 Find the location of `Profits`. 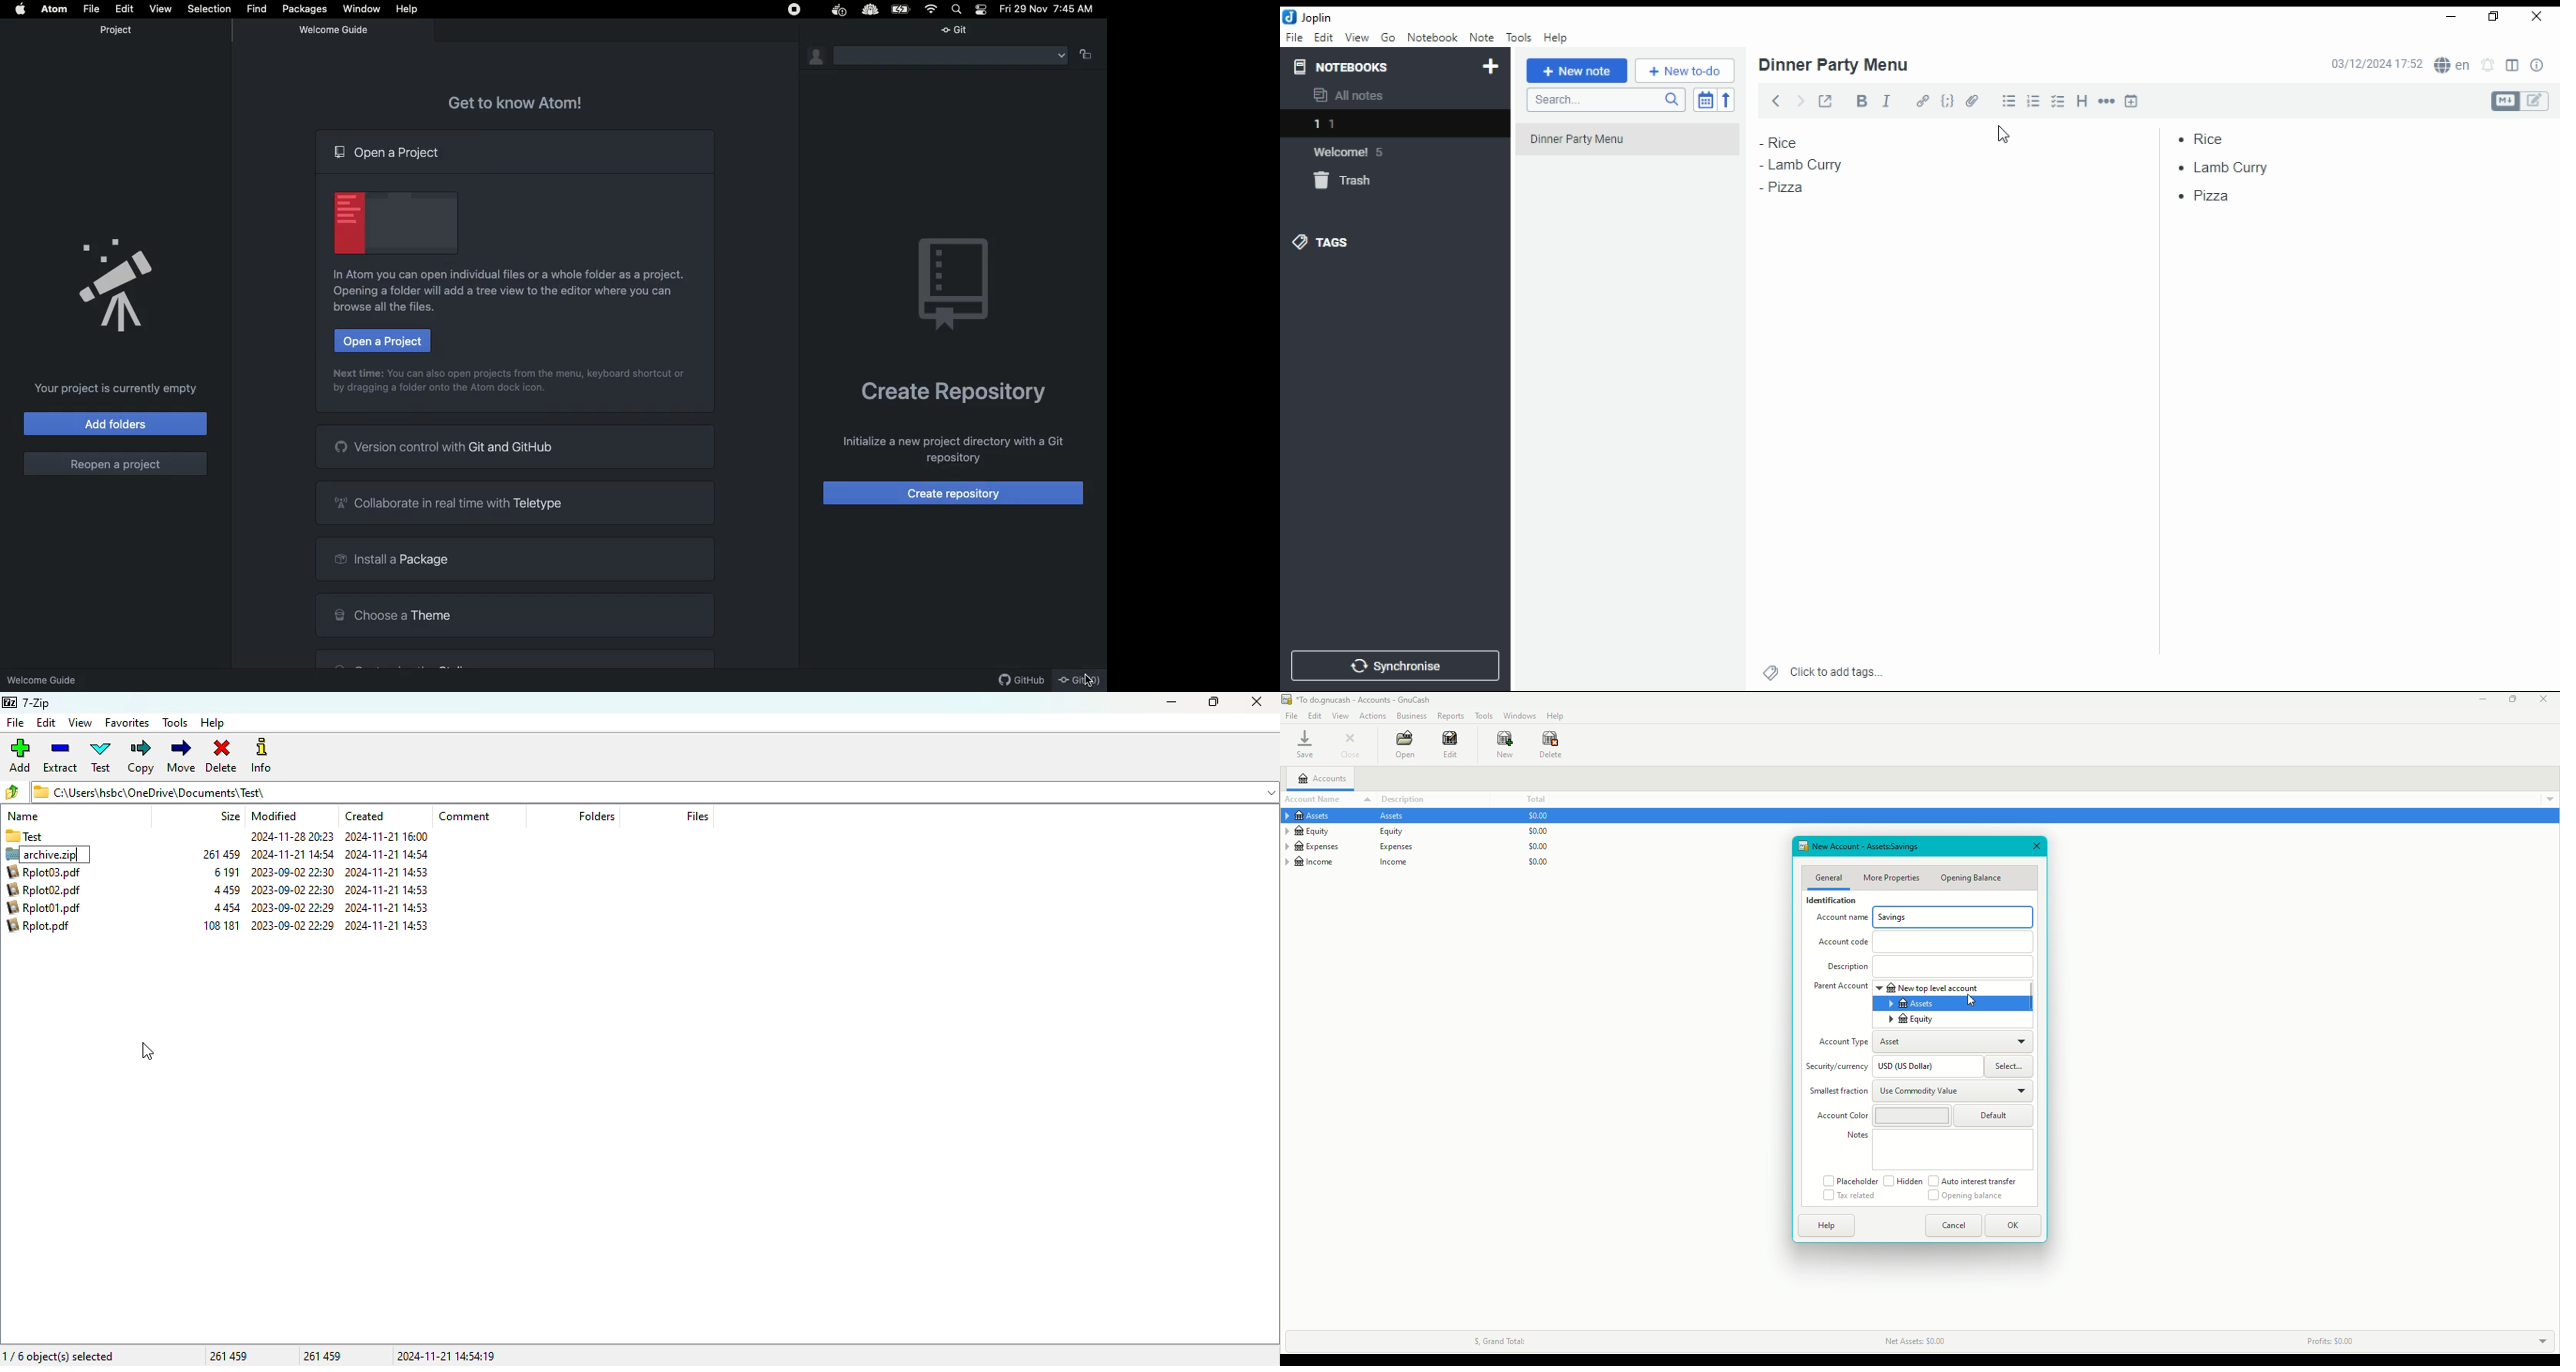

Profits is located at coordinates (2327, 1341).